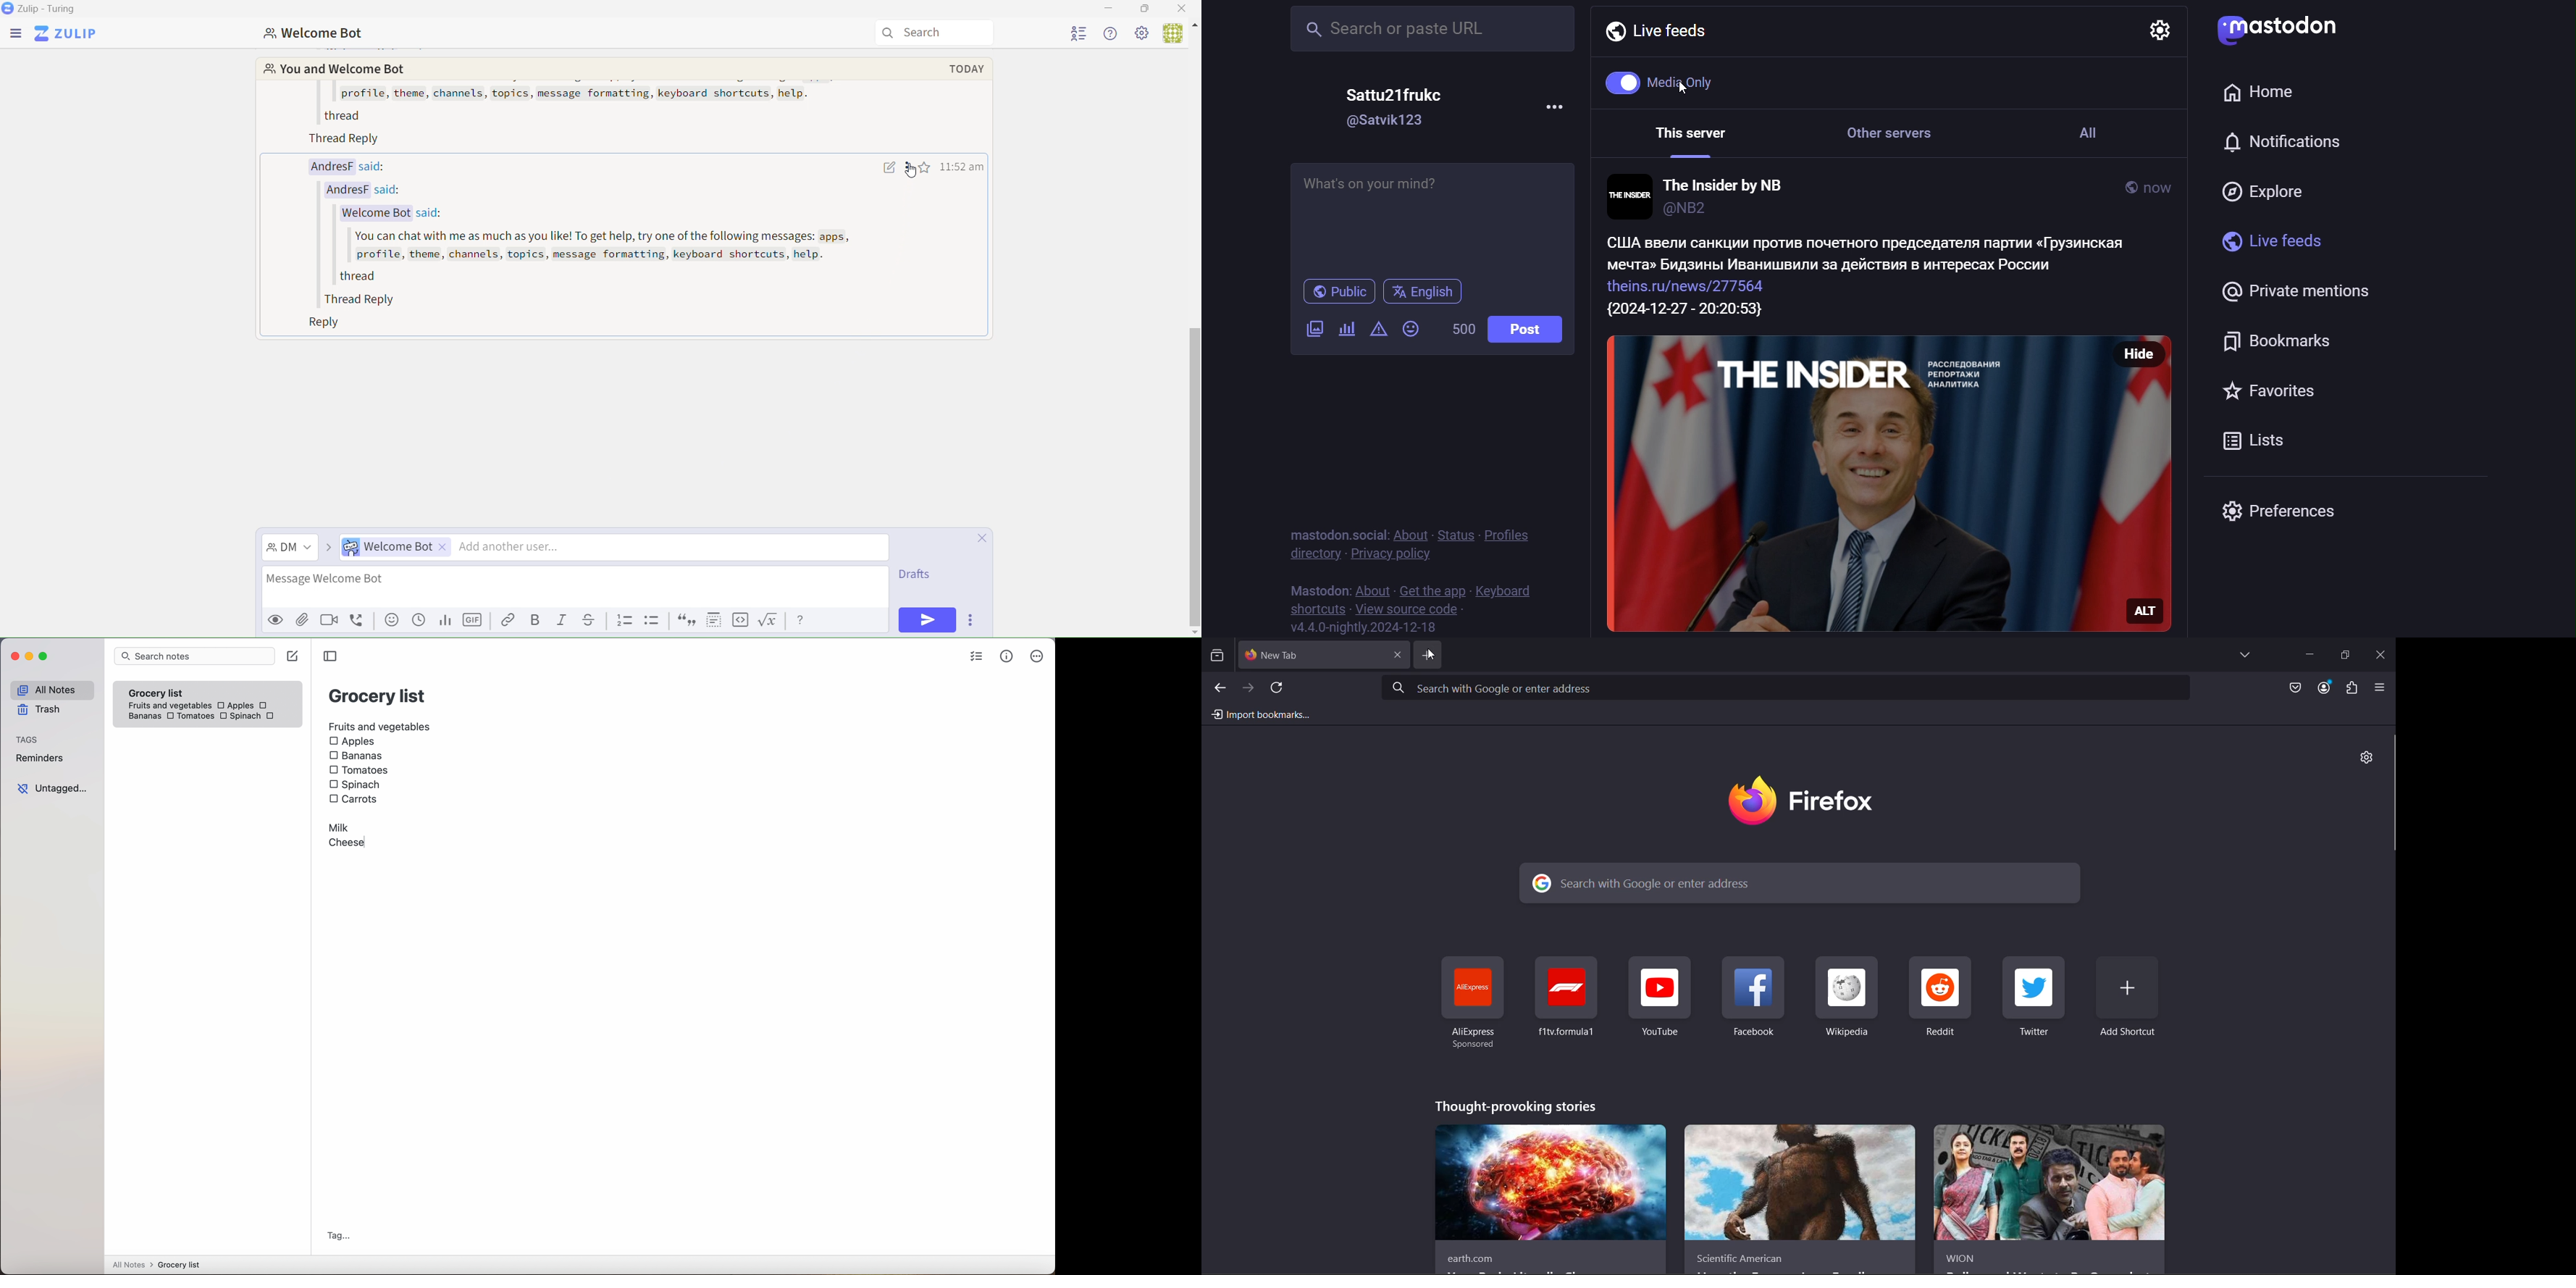 This screenshot has width=2576, height=1288. Describe the element at coordinates (1430, 31) in the screenshot. I see `search` at that location.